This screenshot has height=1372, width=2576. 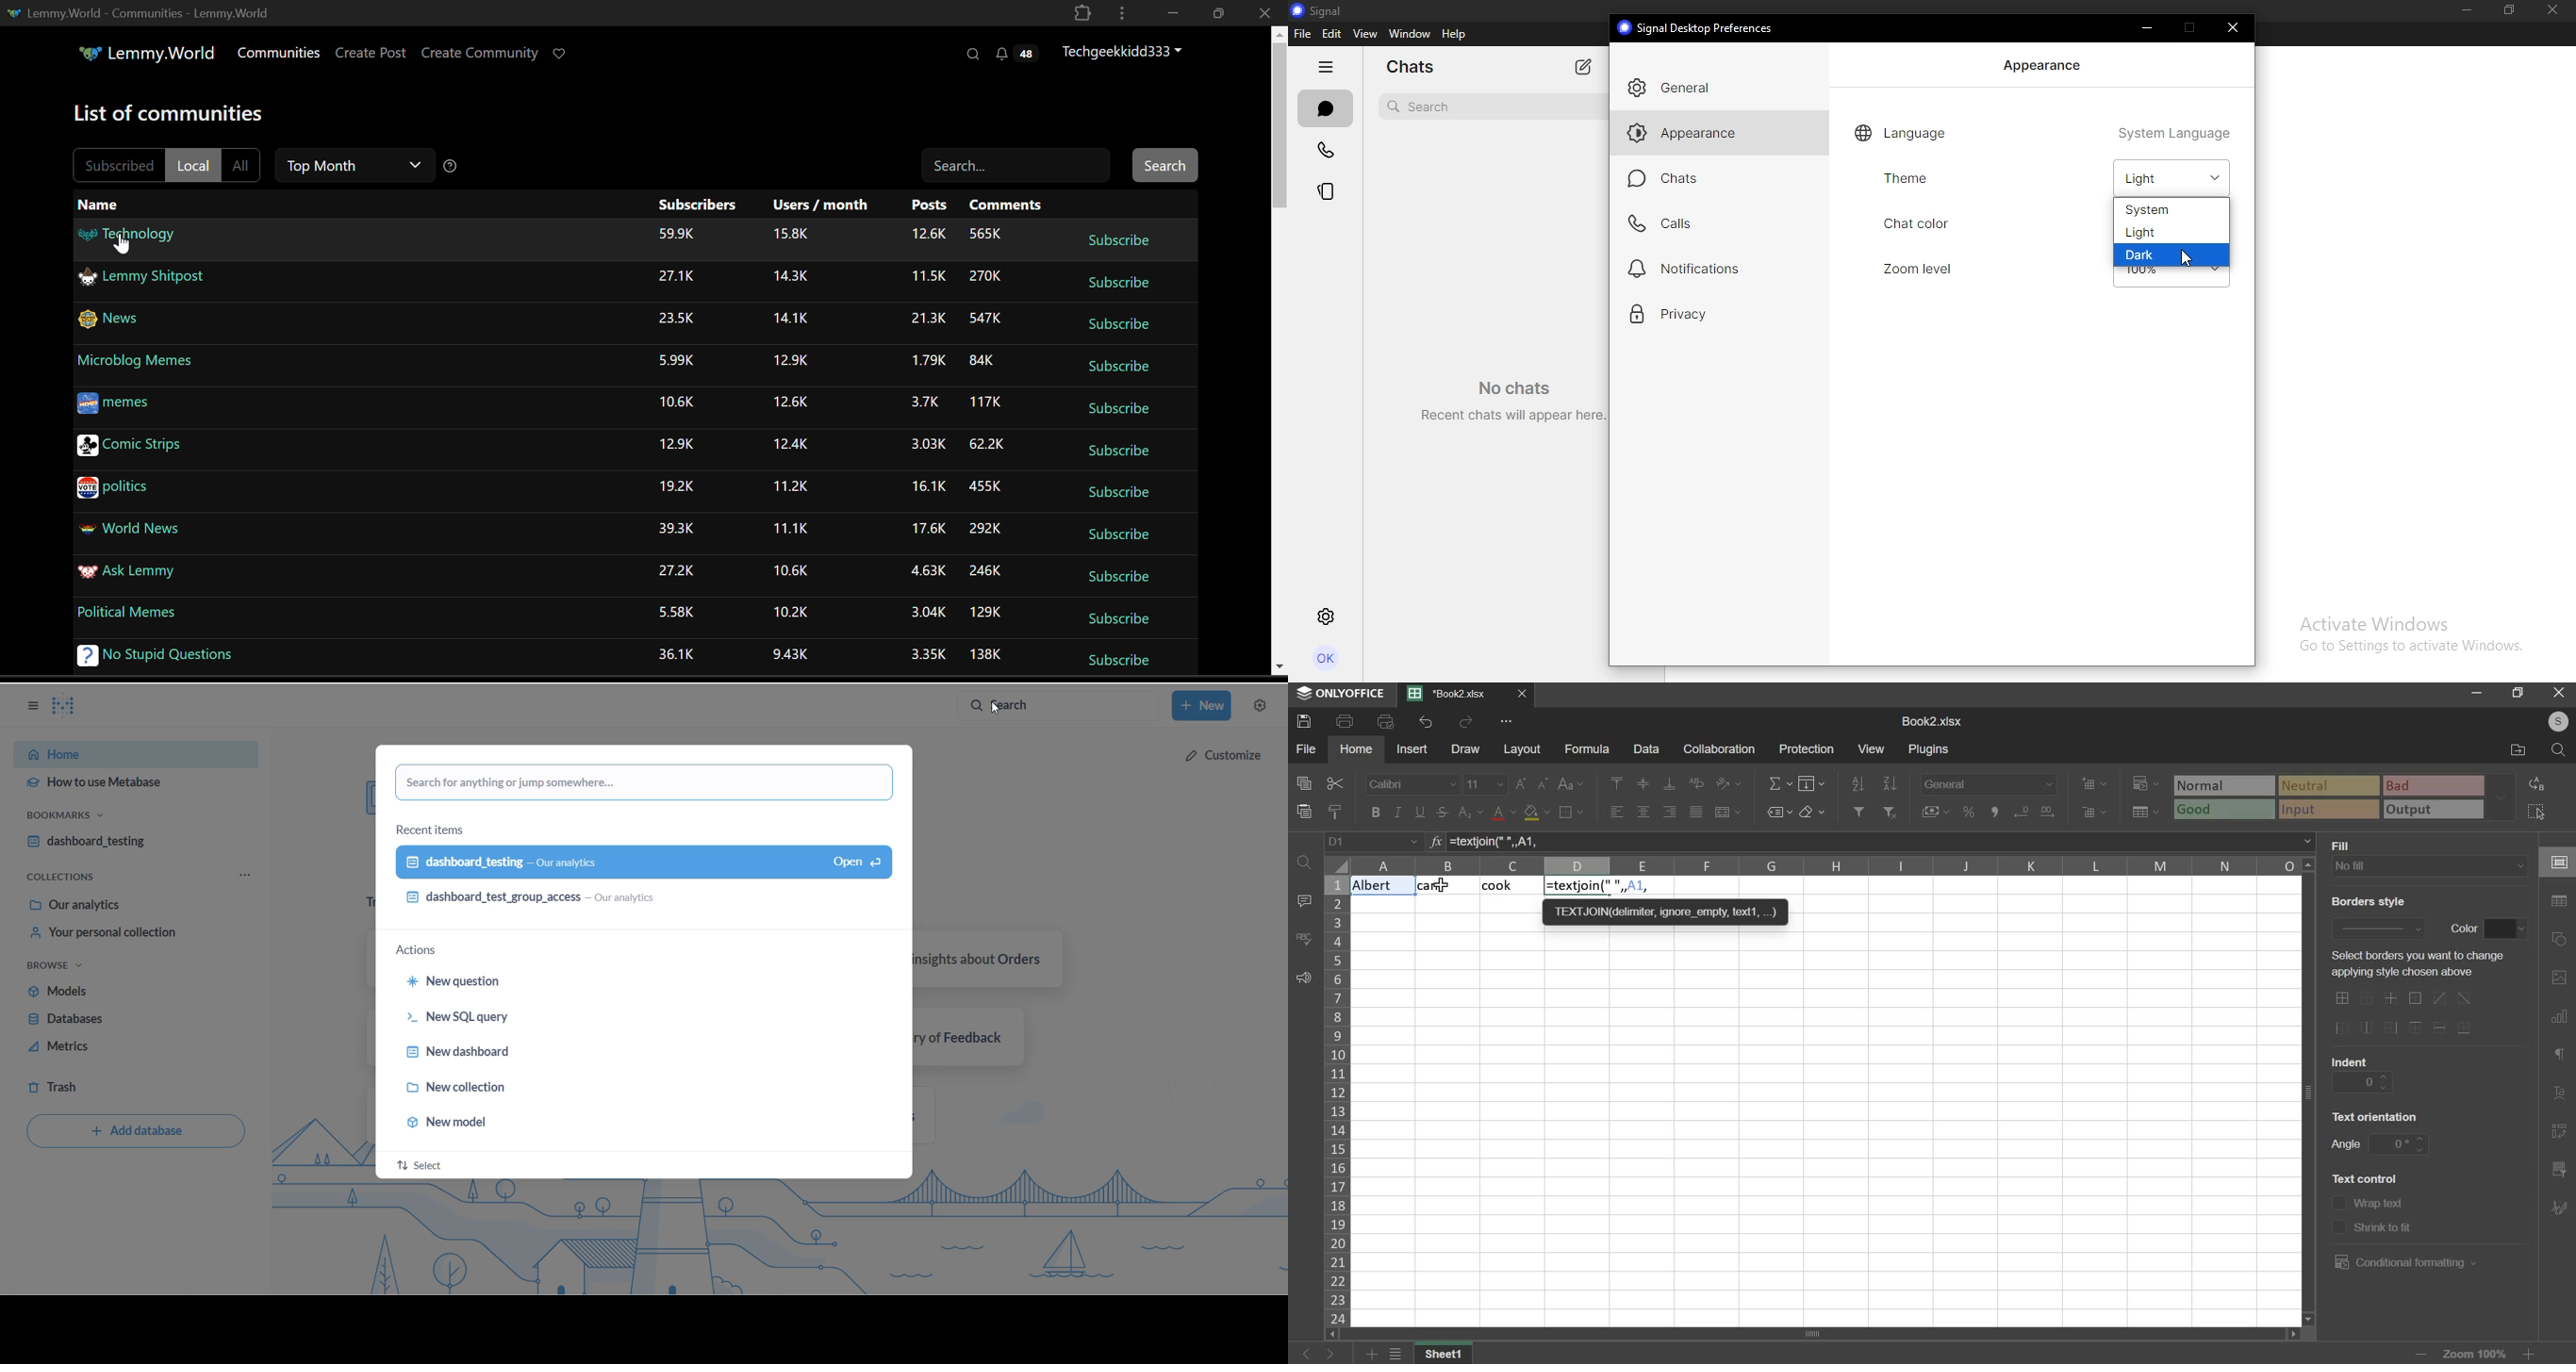 I want to click on add filter, so click(x=1857, y=811).